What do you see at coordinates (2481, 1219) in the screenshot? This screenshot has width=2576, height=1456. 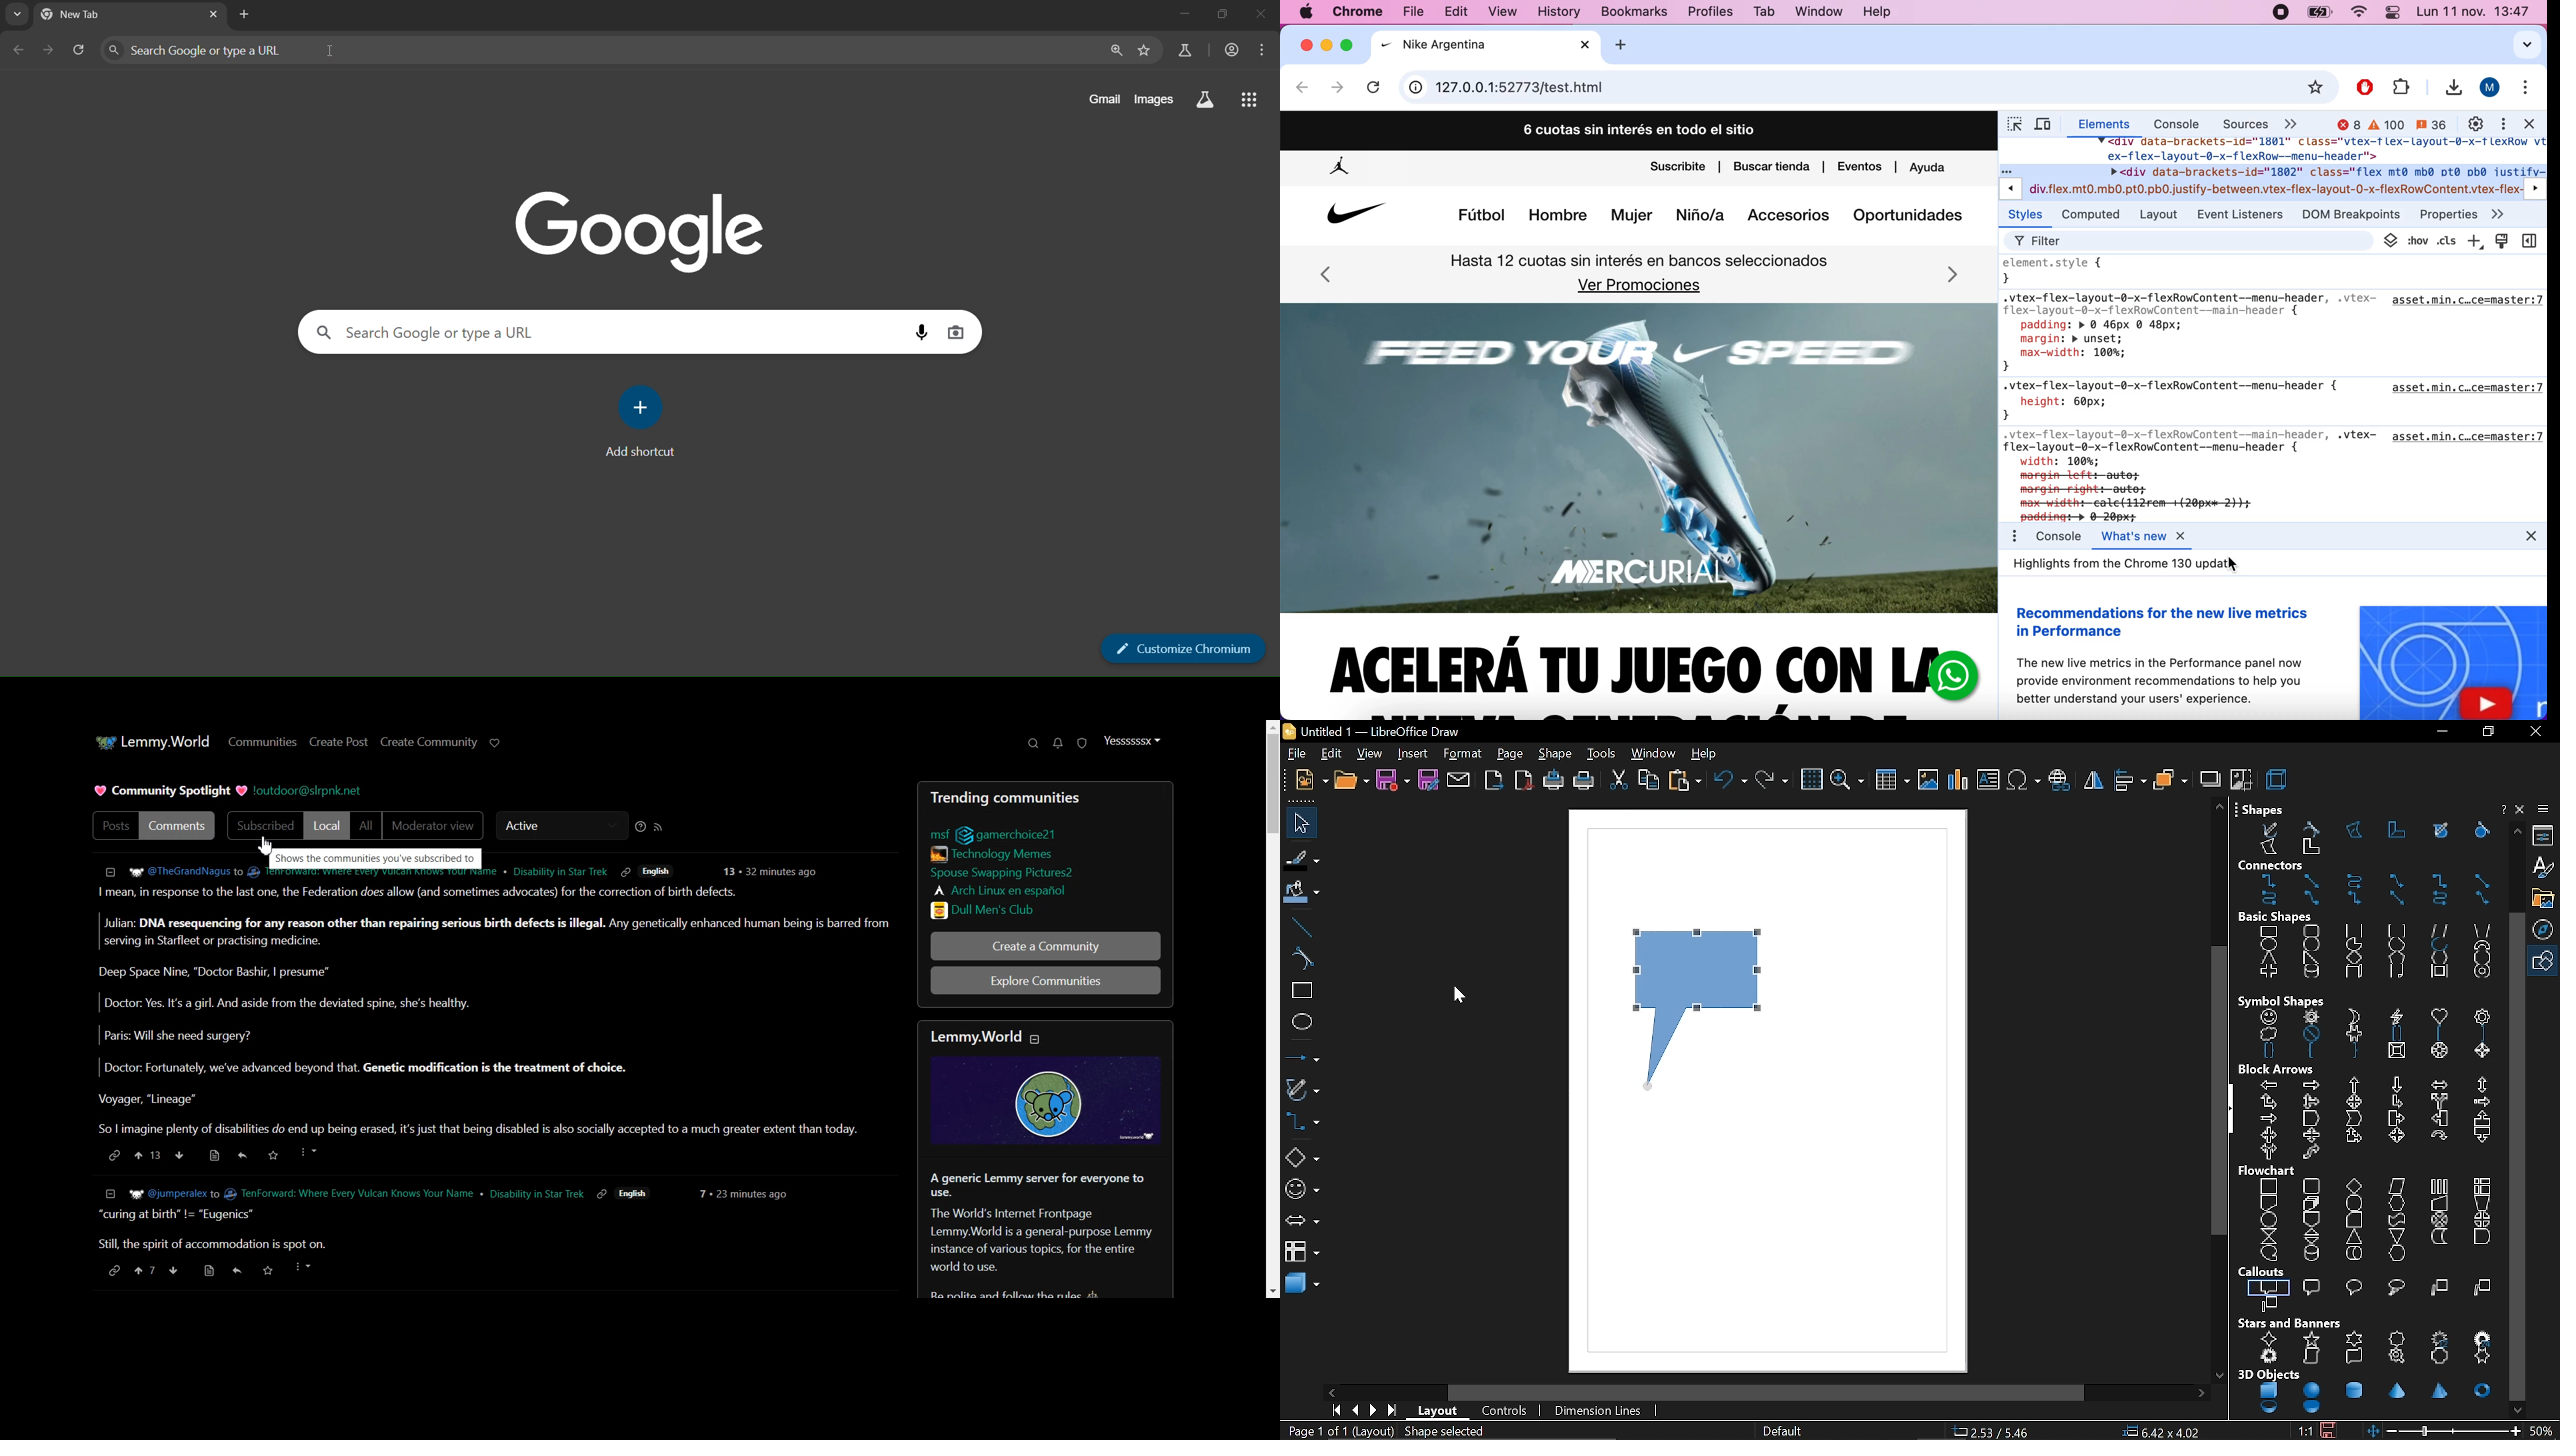 I see `or` at bounding box center [2481, 1219].